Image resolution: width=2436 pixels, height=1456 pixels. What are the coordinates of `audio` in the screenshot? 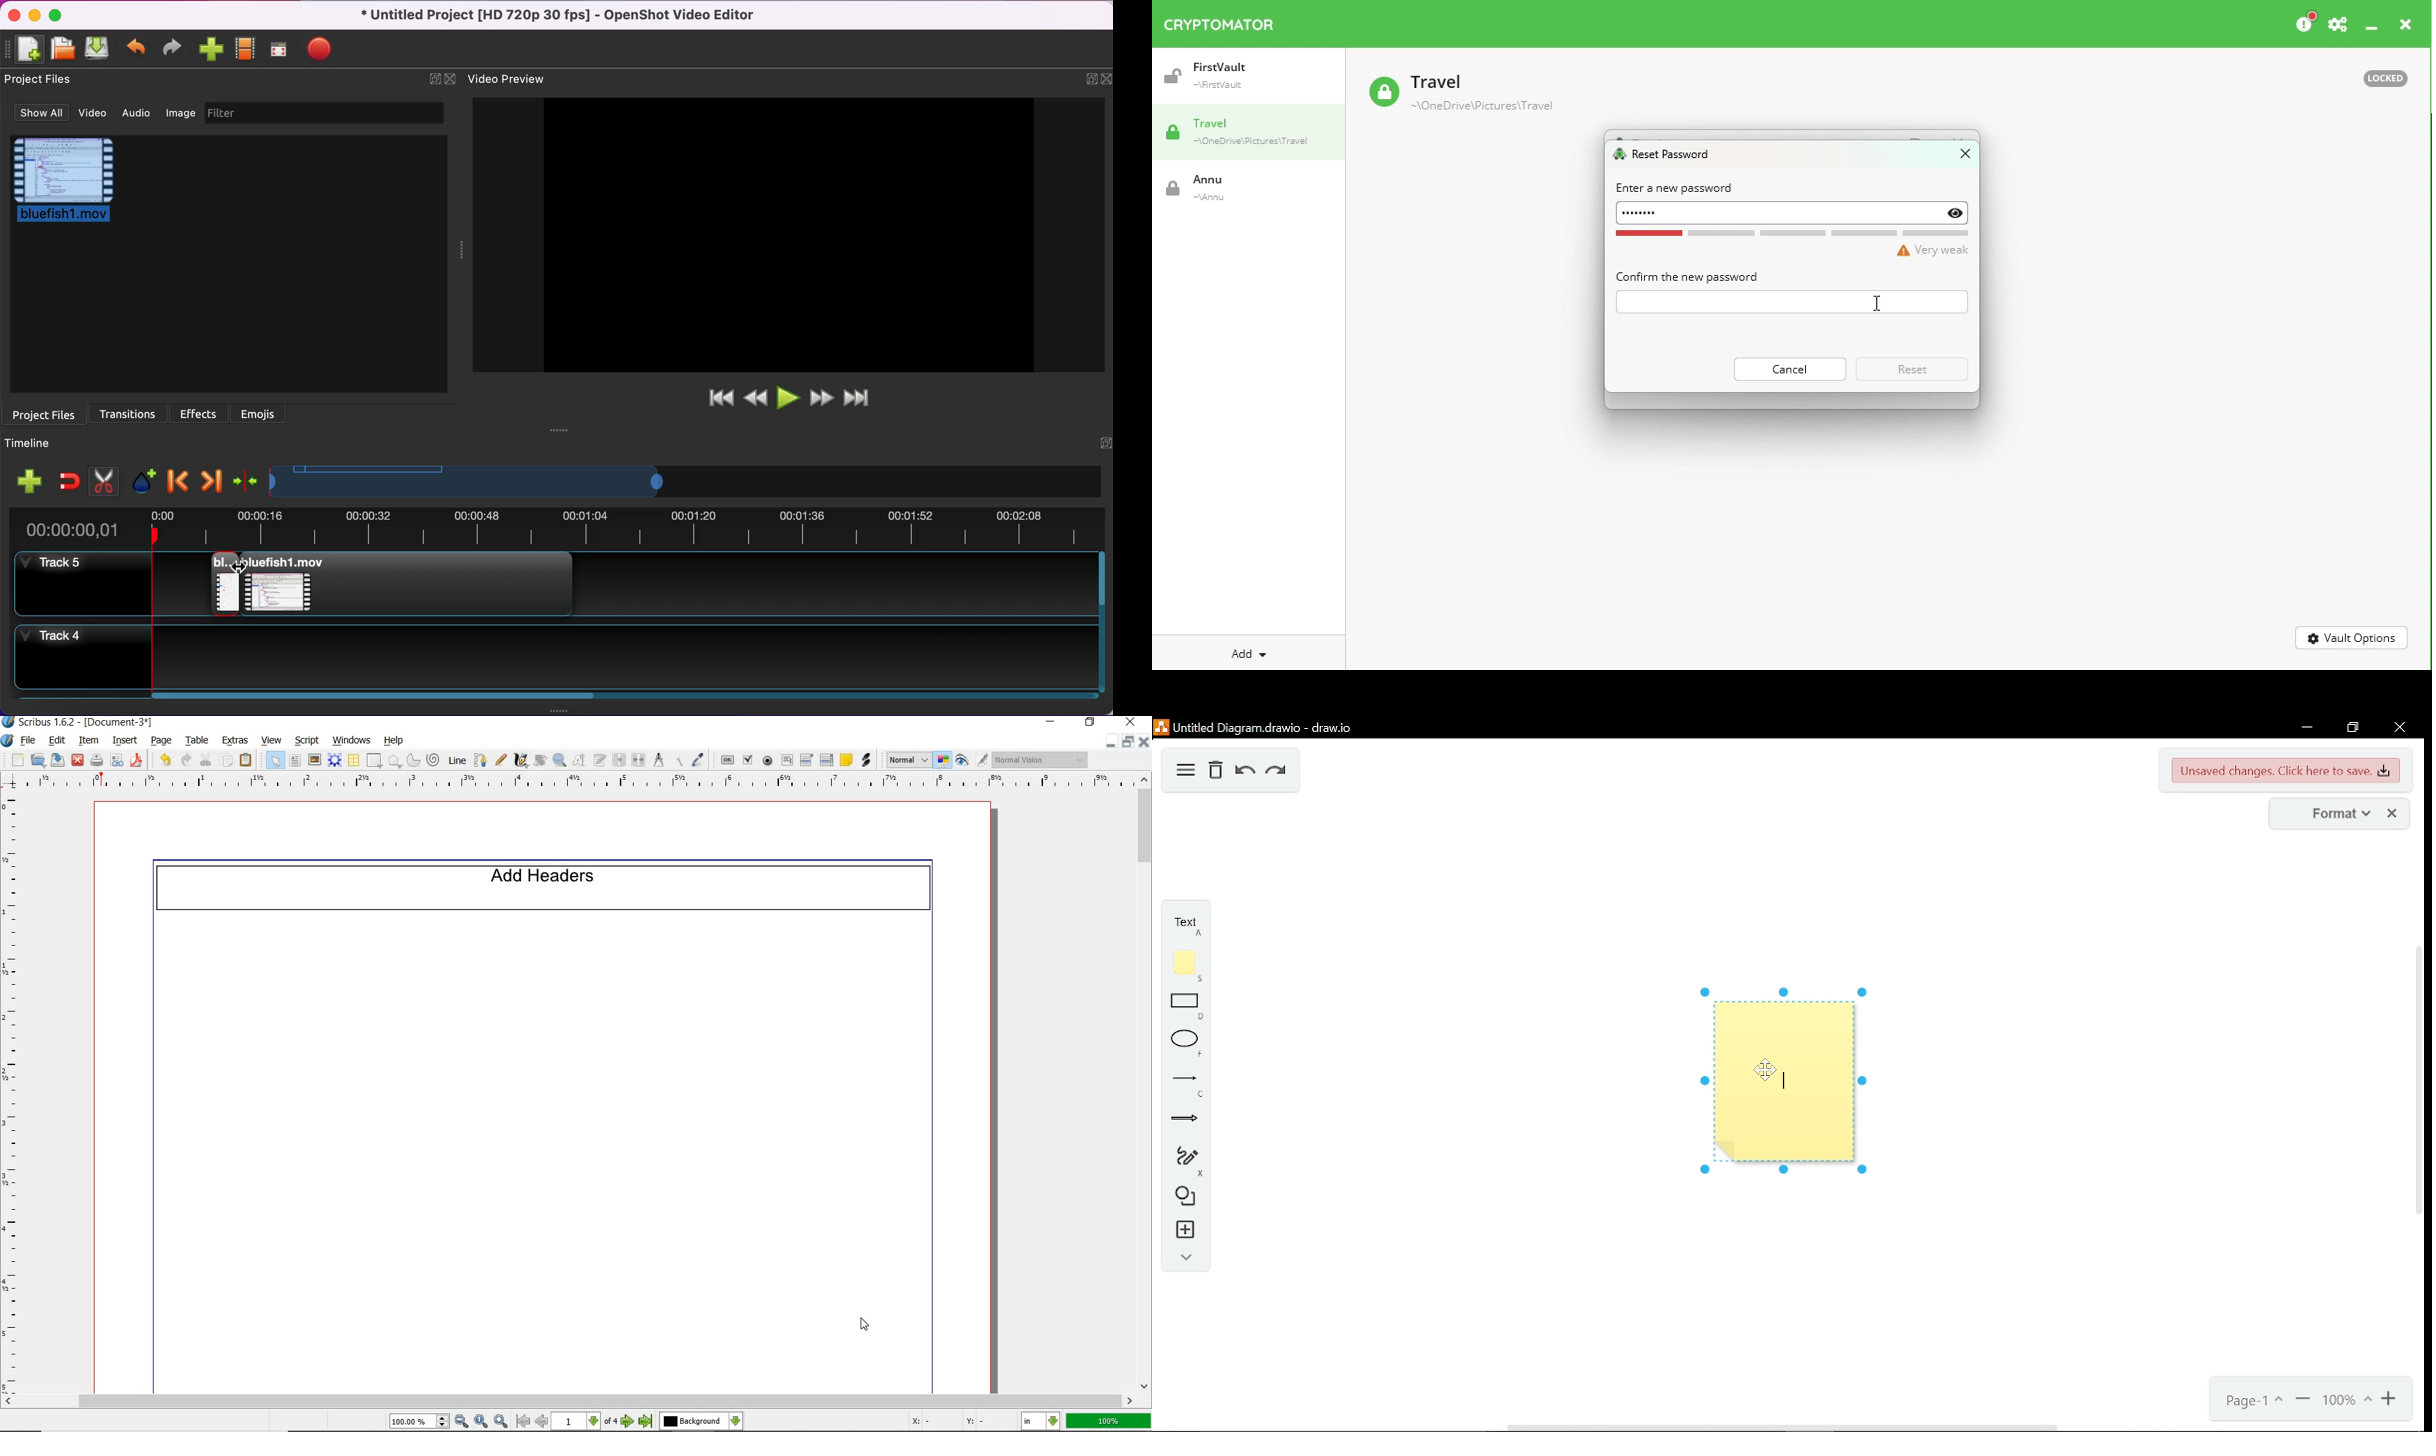 It's located at (138, 115).